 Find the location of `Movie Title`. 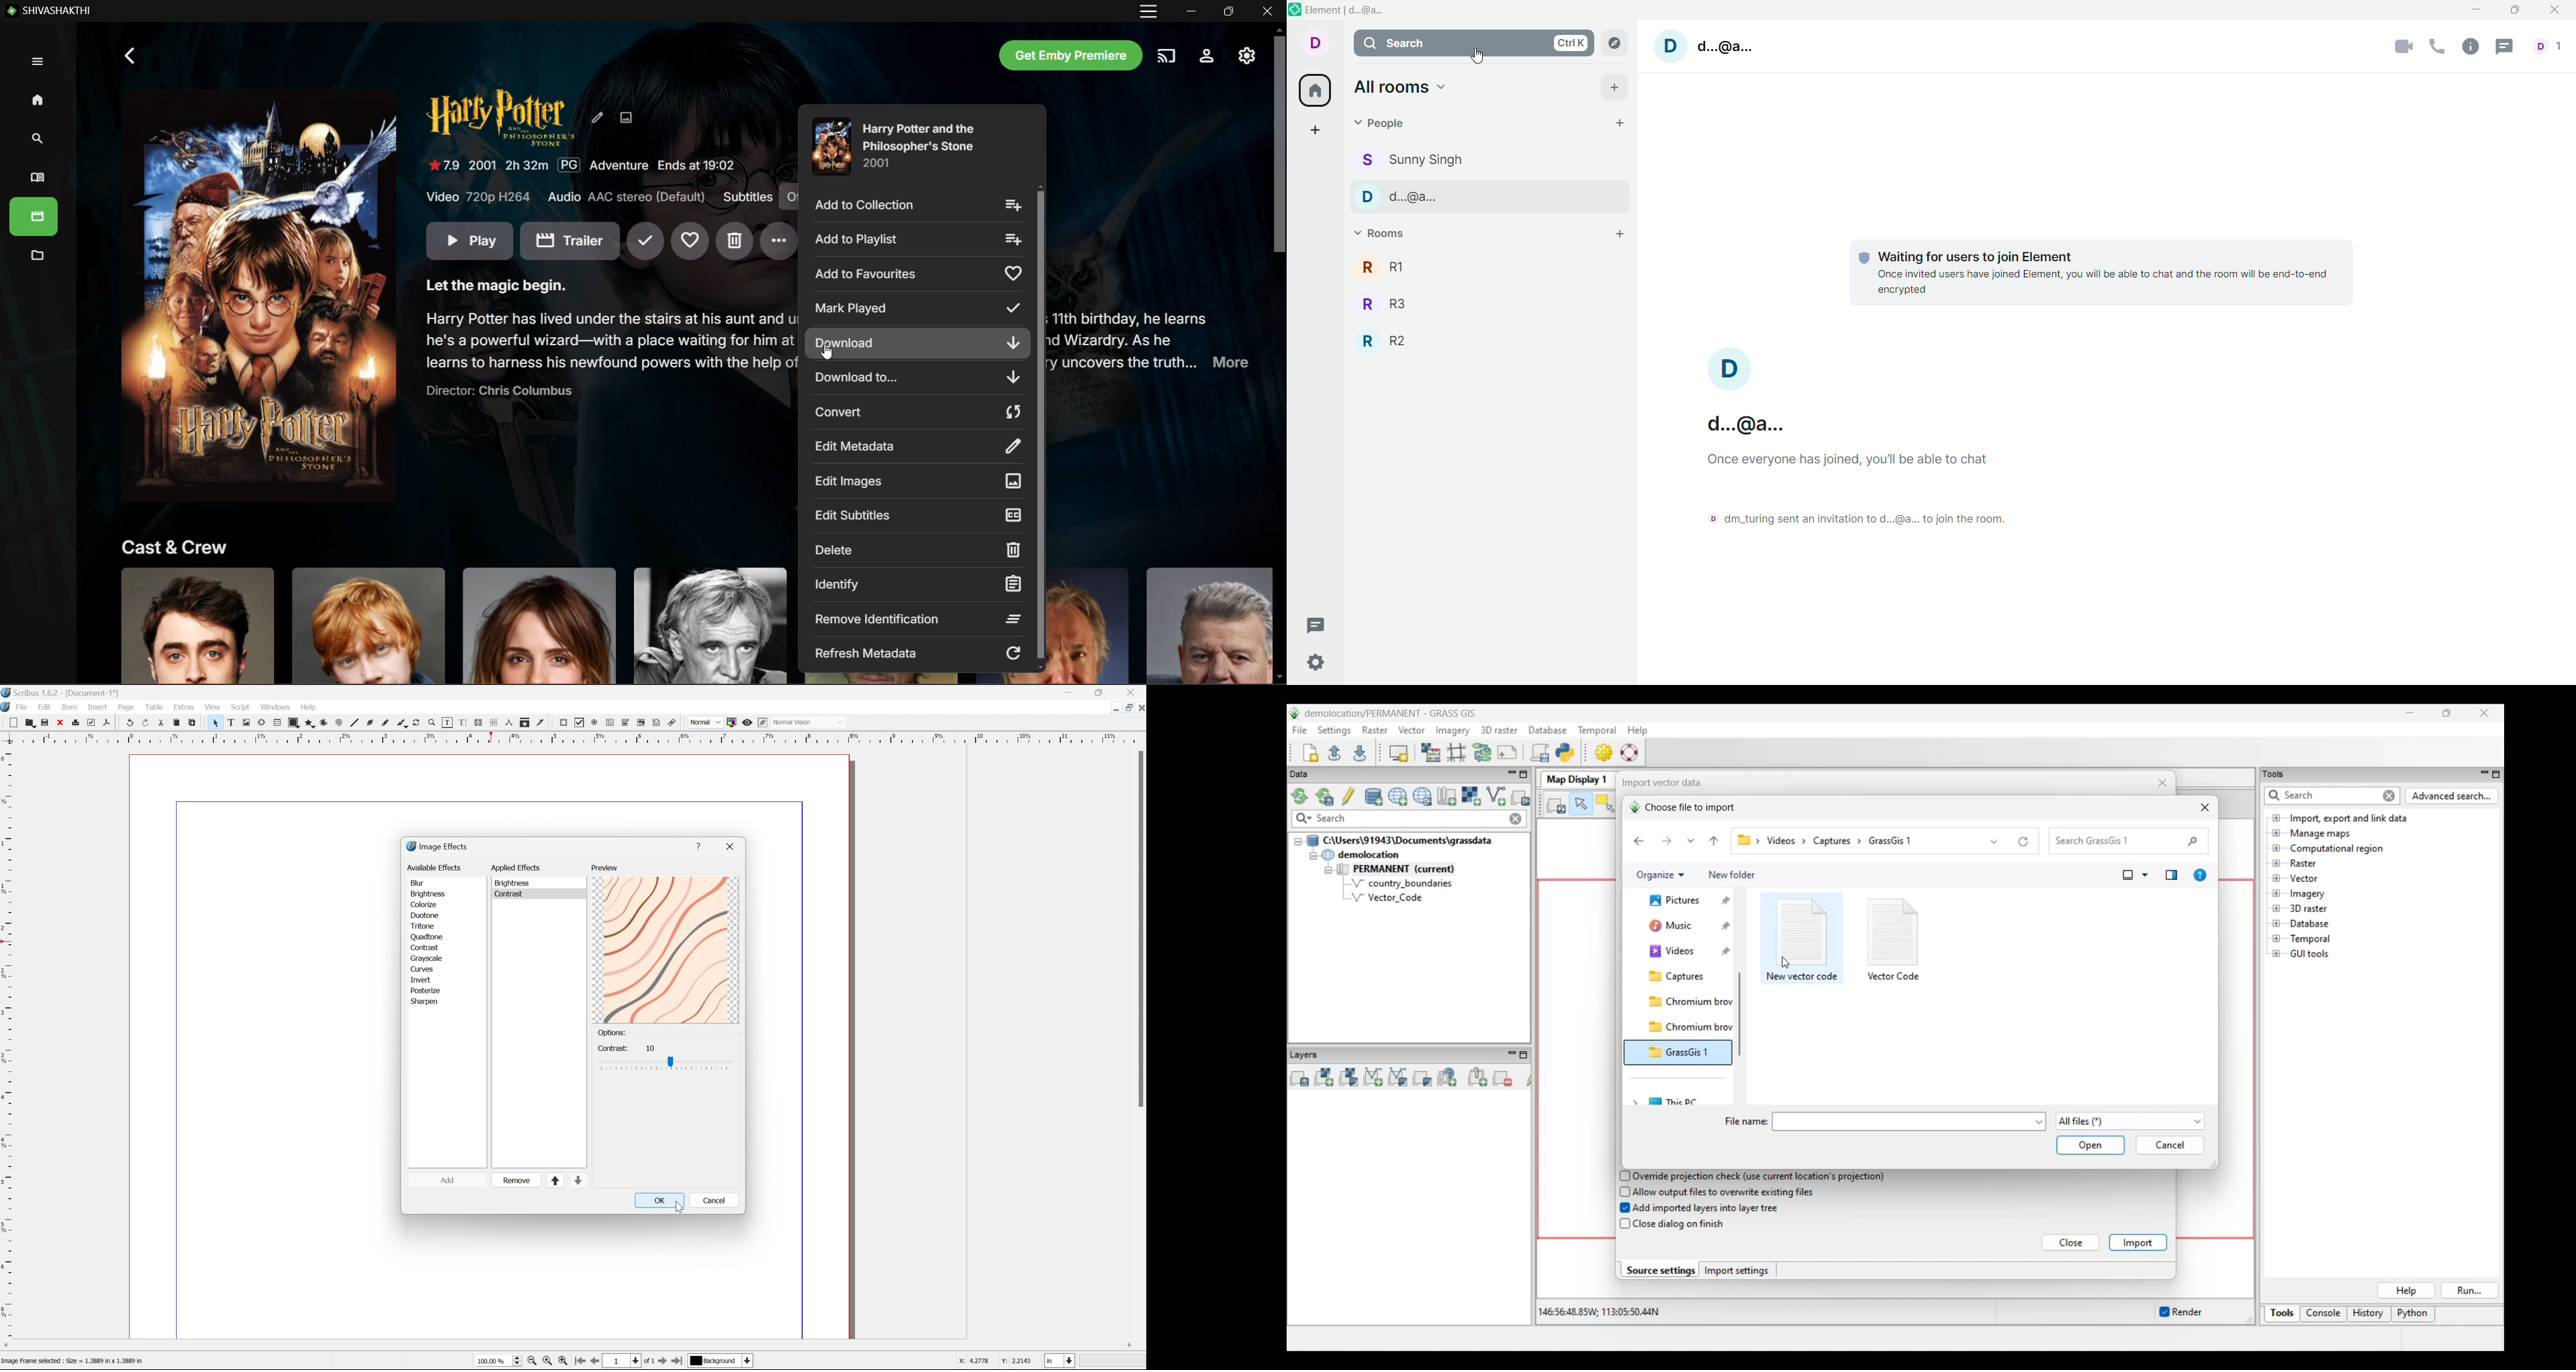

Movie Title is located at coordinates (903, 145).